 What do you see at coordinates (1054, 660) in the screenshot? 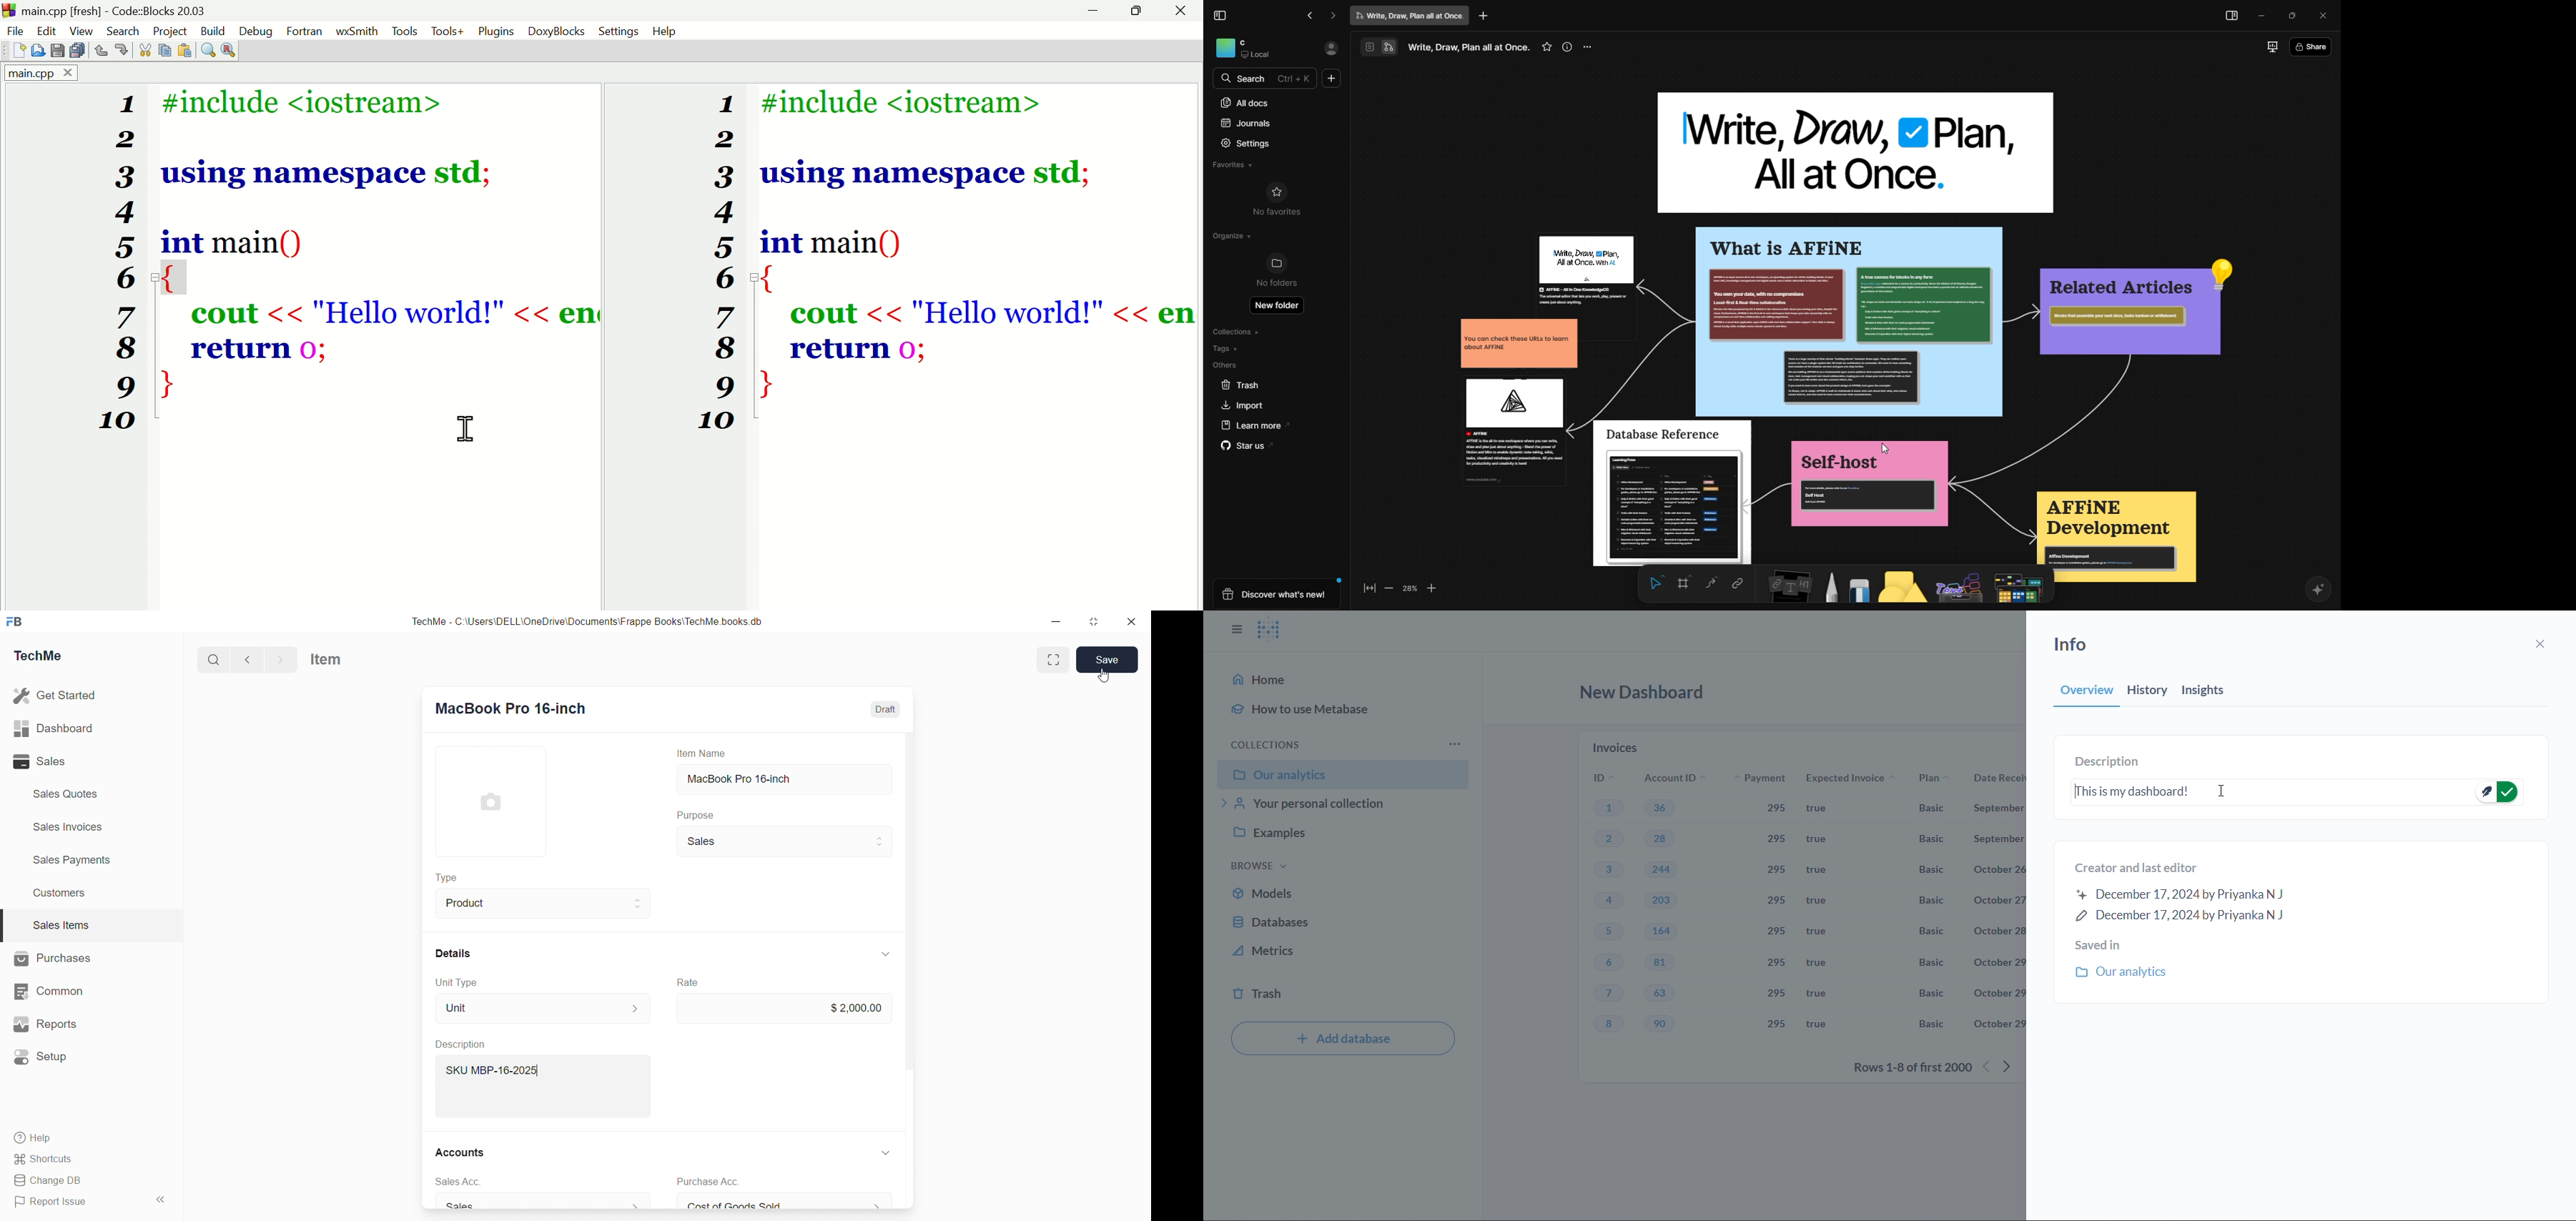
I see `enlarge` at bounding box center [1054, 660].